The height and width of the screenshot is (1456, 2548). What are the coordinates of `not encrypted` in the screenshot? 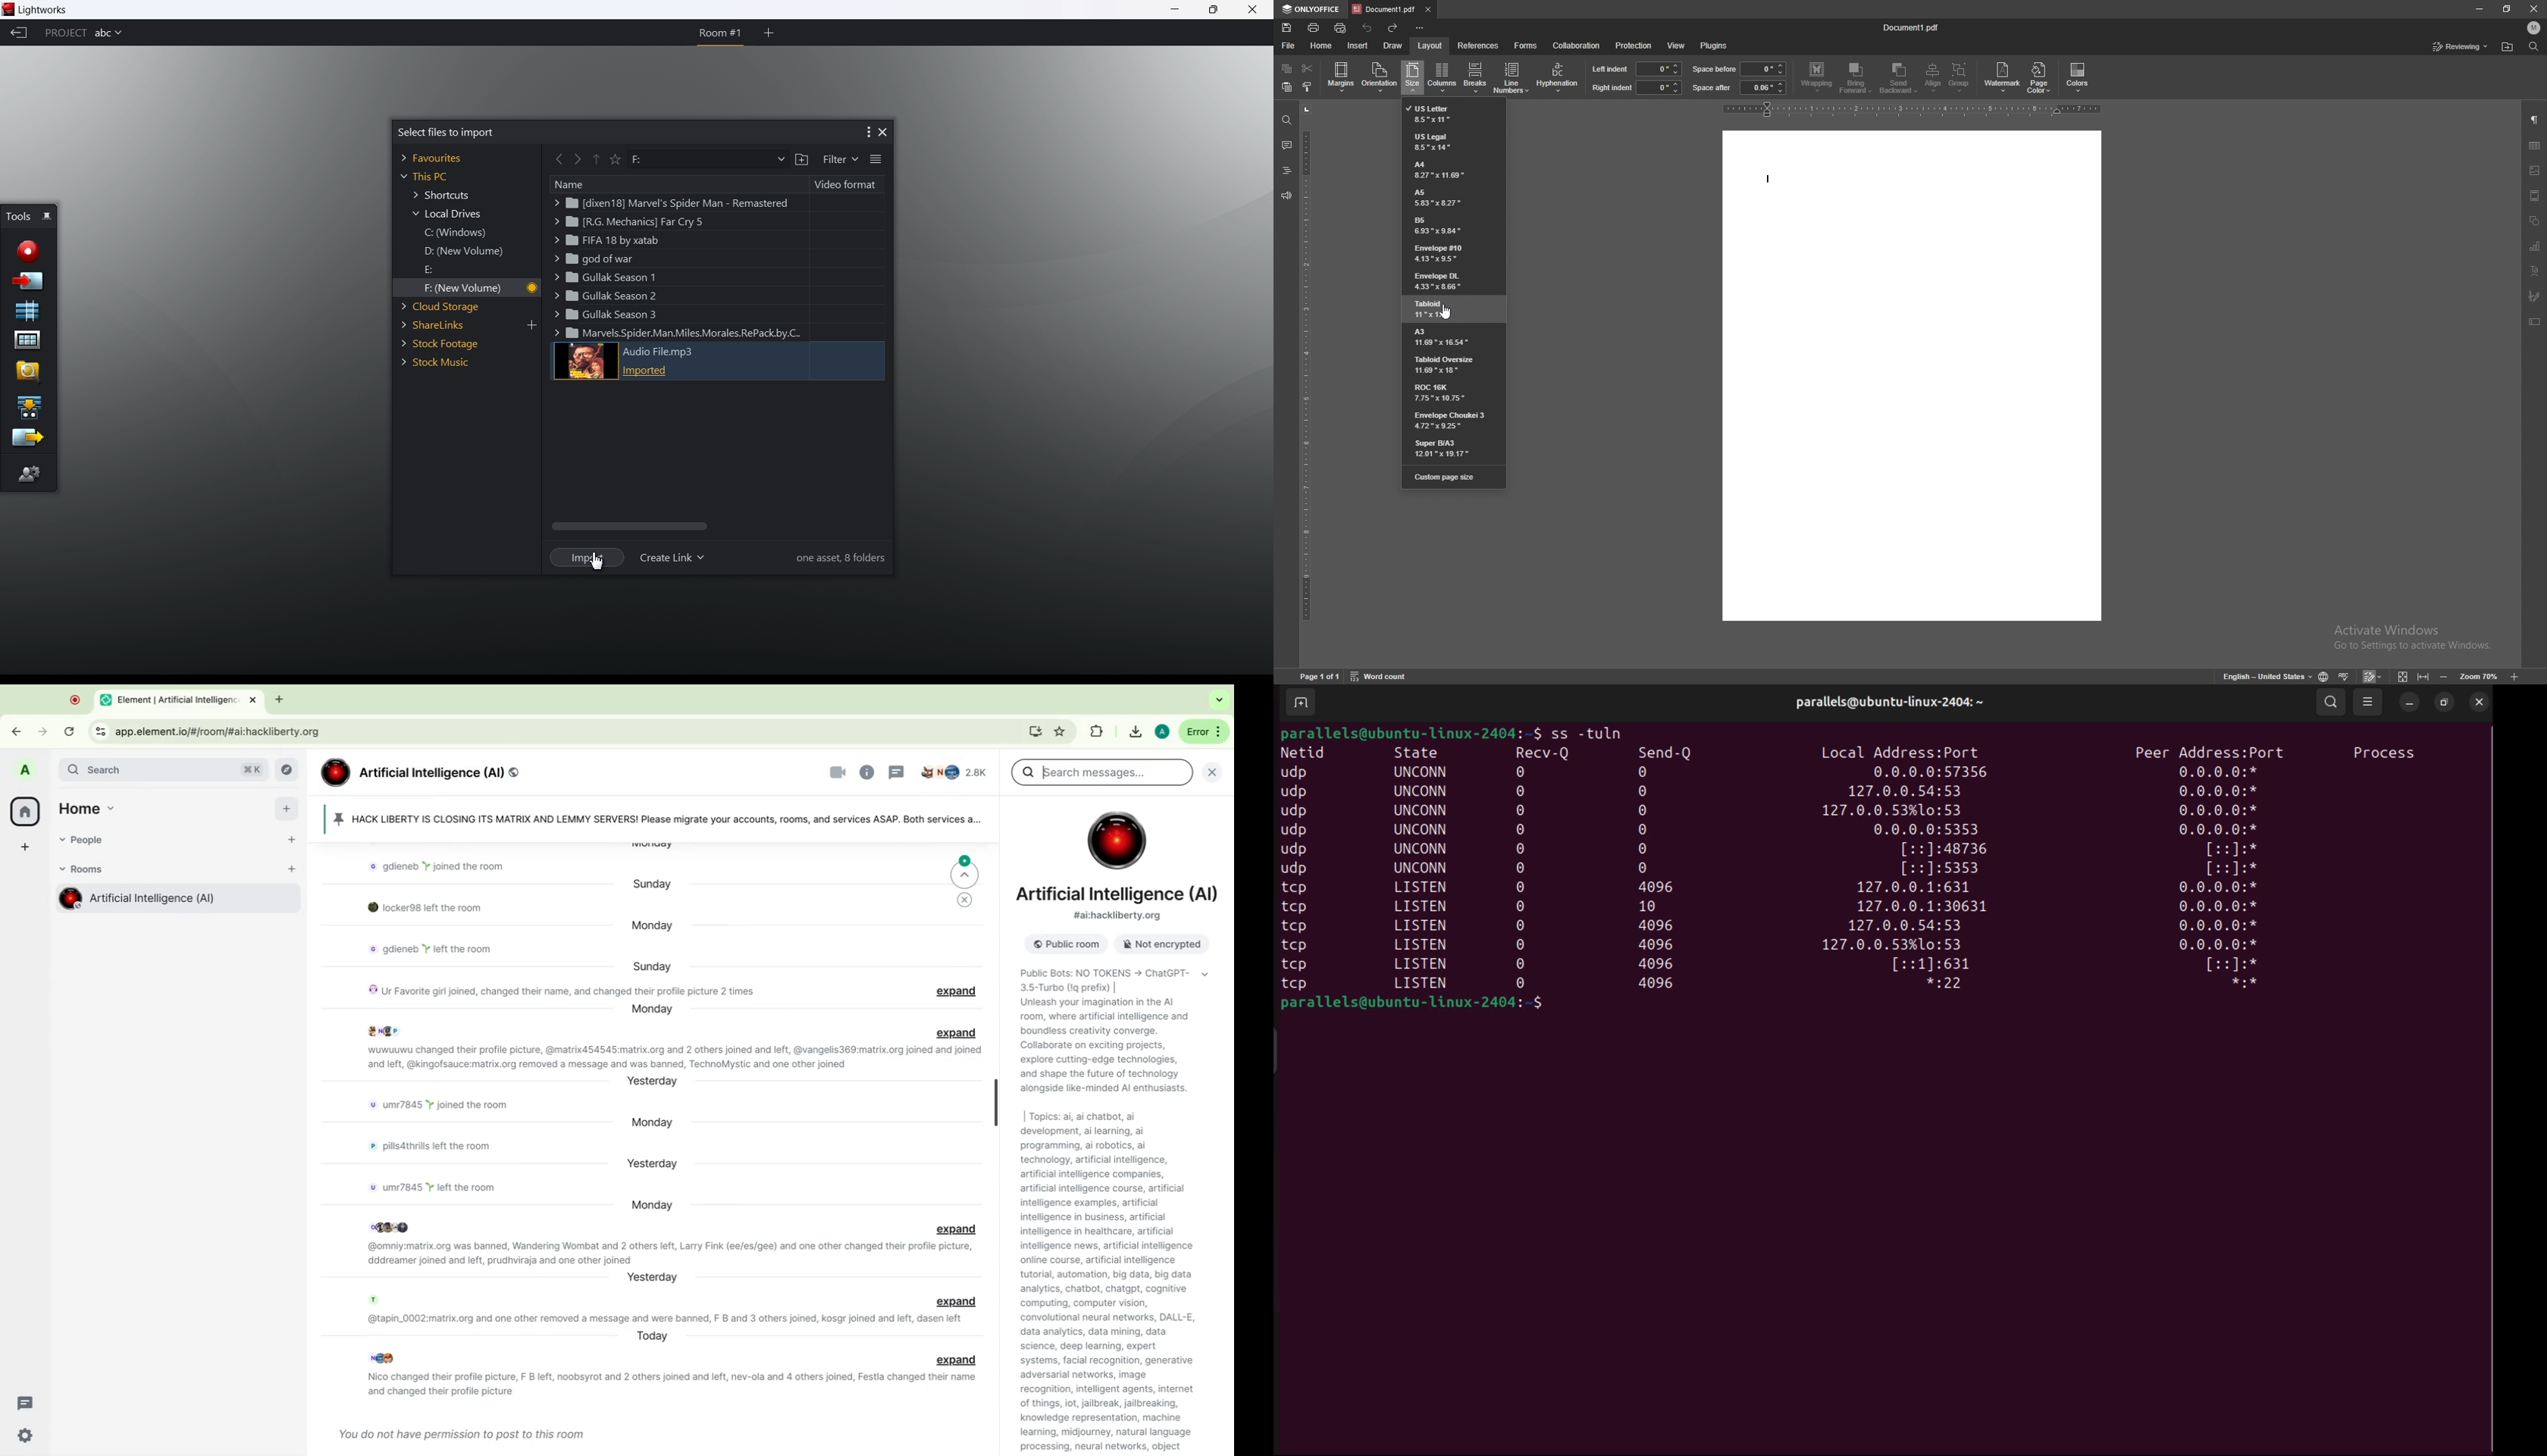 It's located at (1158, 945).